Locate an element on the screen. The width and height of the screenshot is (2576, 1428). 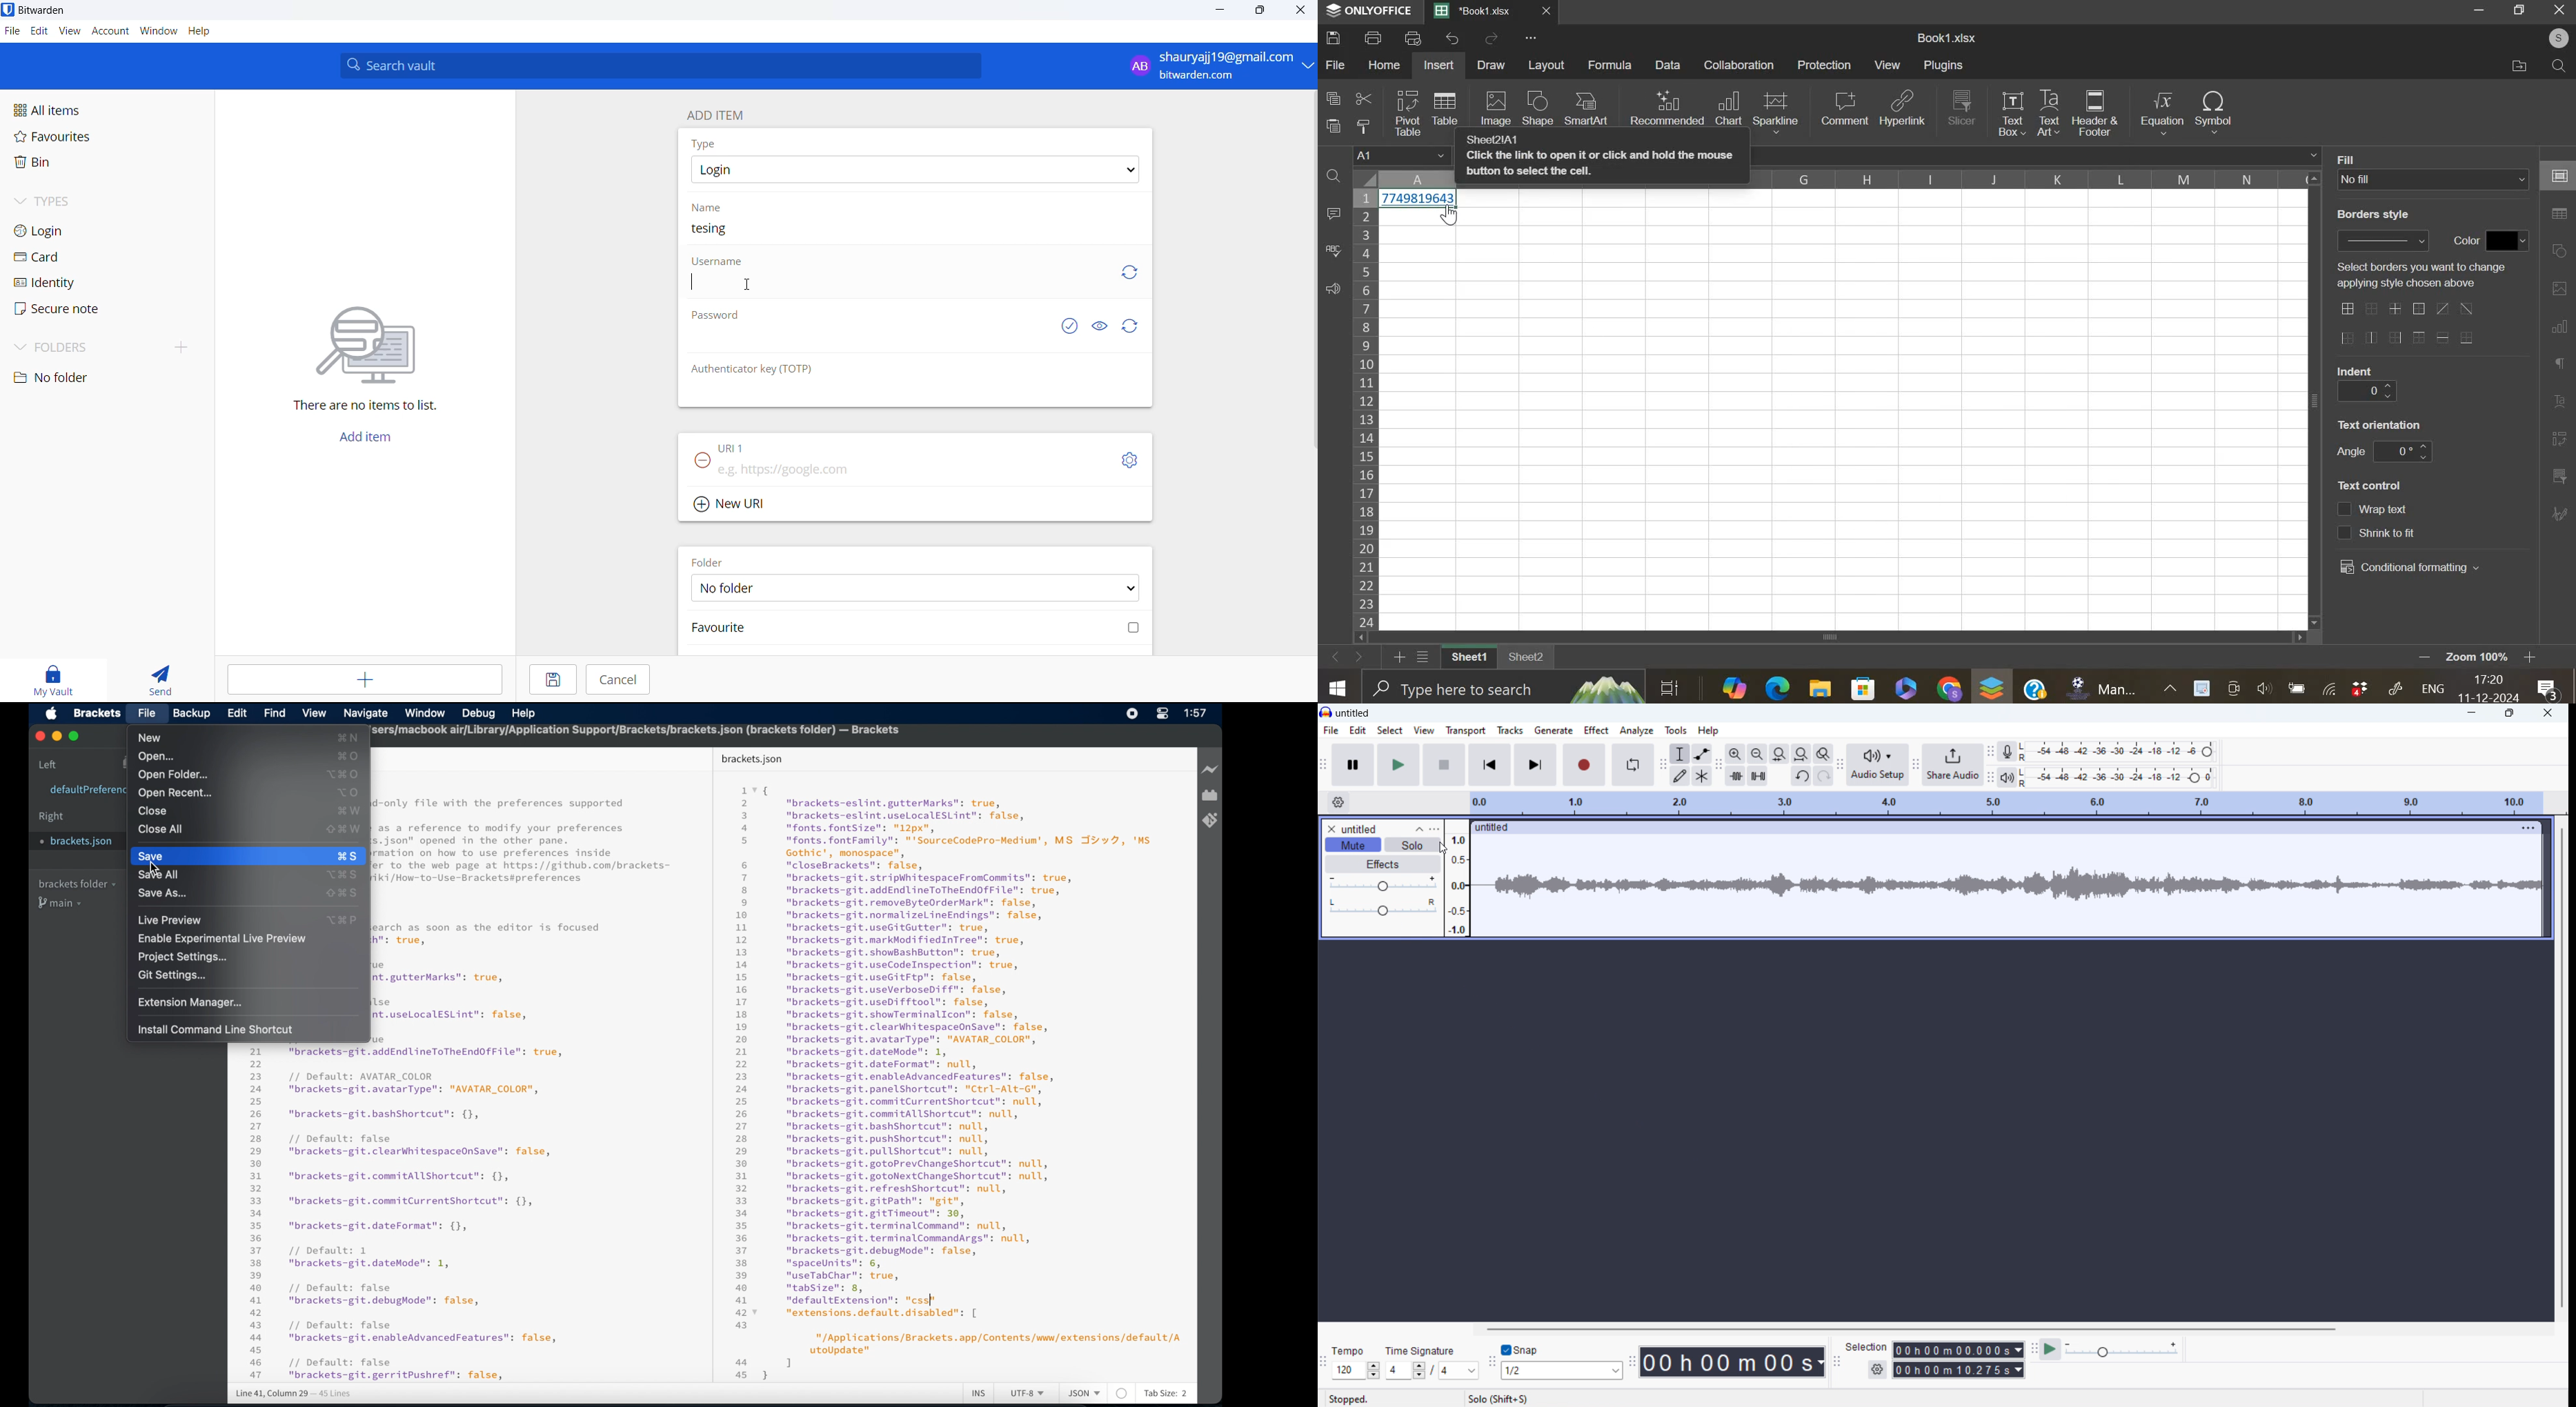
wavefrom muted is located at coordinates (2006, 885).